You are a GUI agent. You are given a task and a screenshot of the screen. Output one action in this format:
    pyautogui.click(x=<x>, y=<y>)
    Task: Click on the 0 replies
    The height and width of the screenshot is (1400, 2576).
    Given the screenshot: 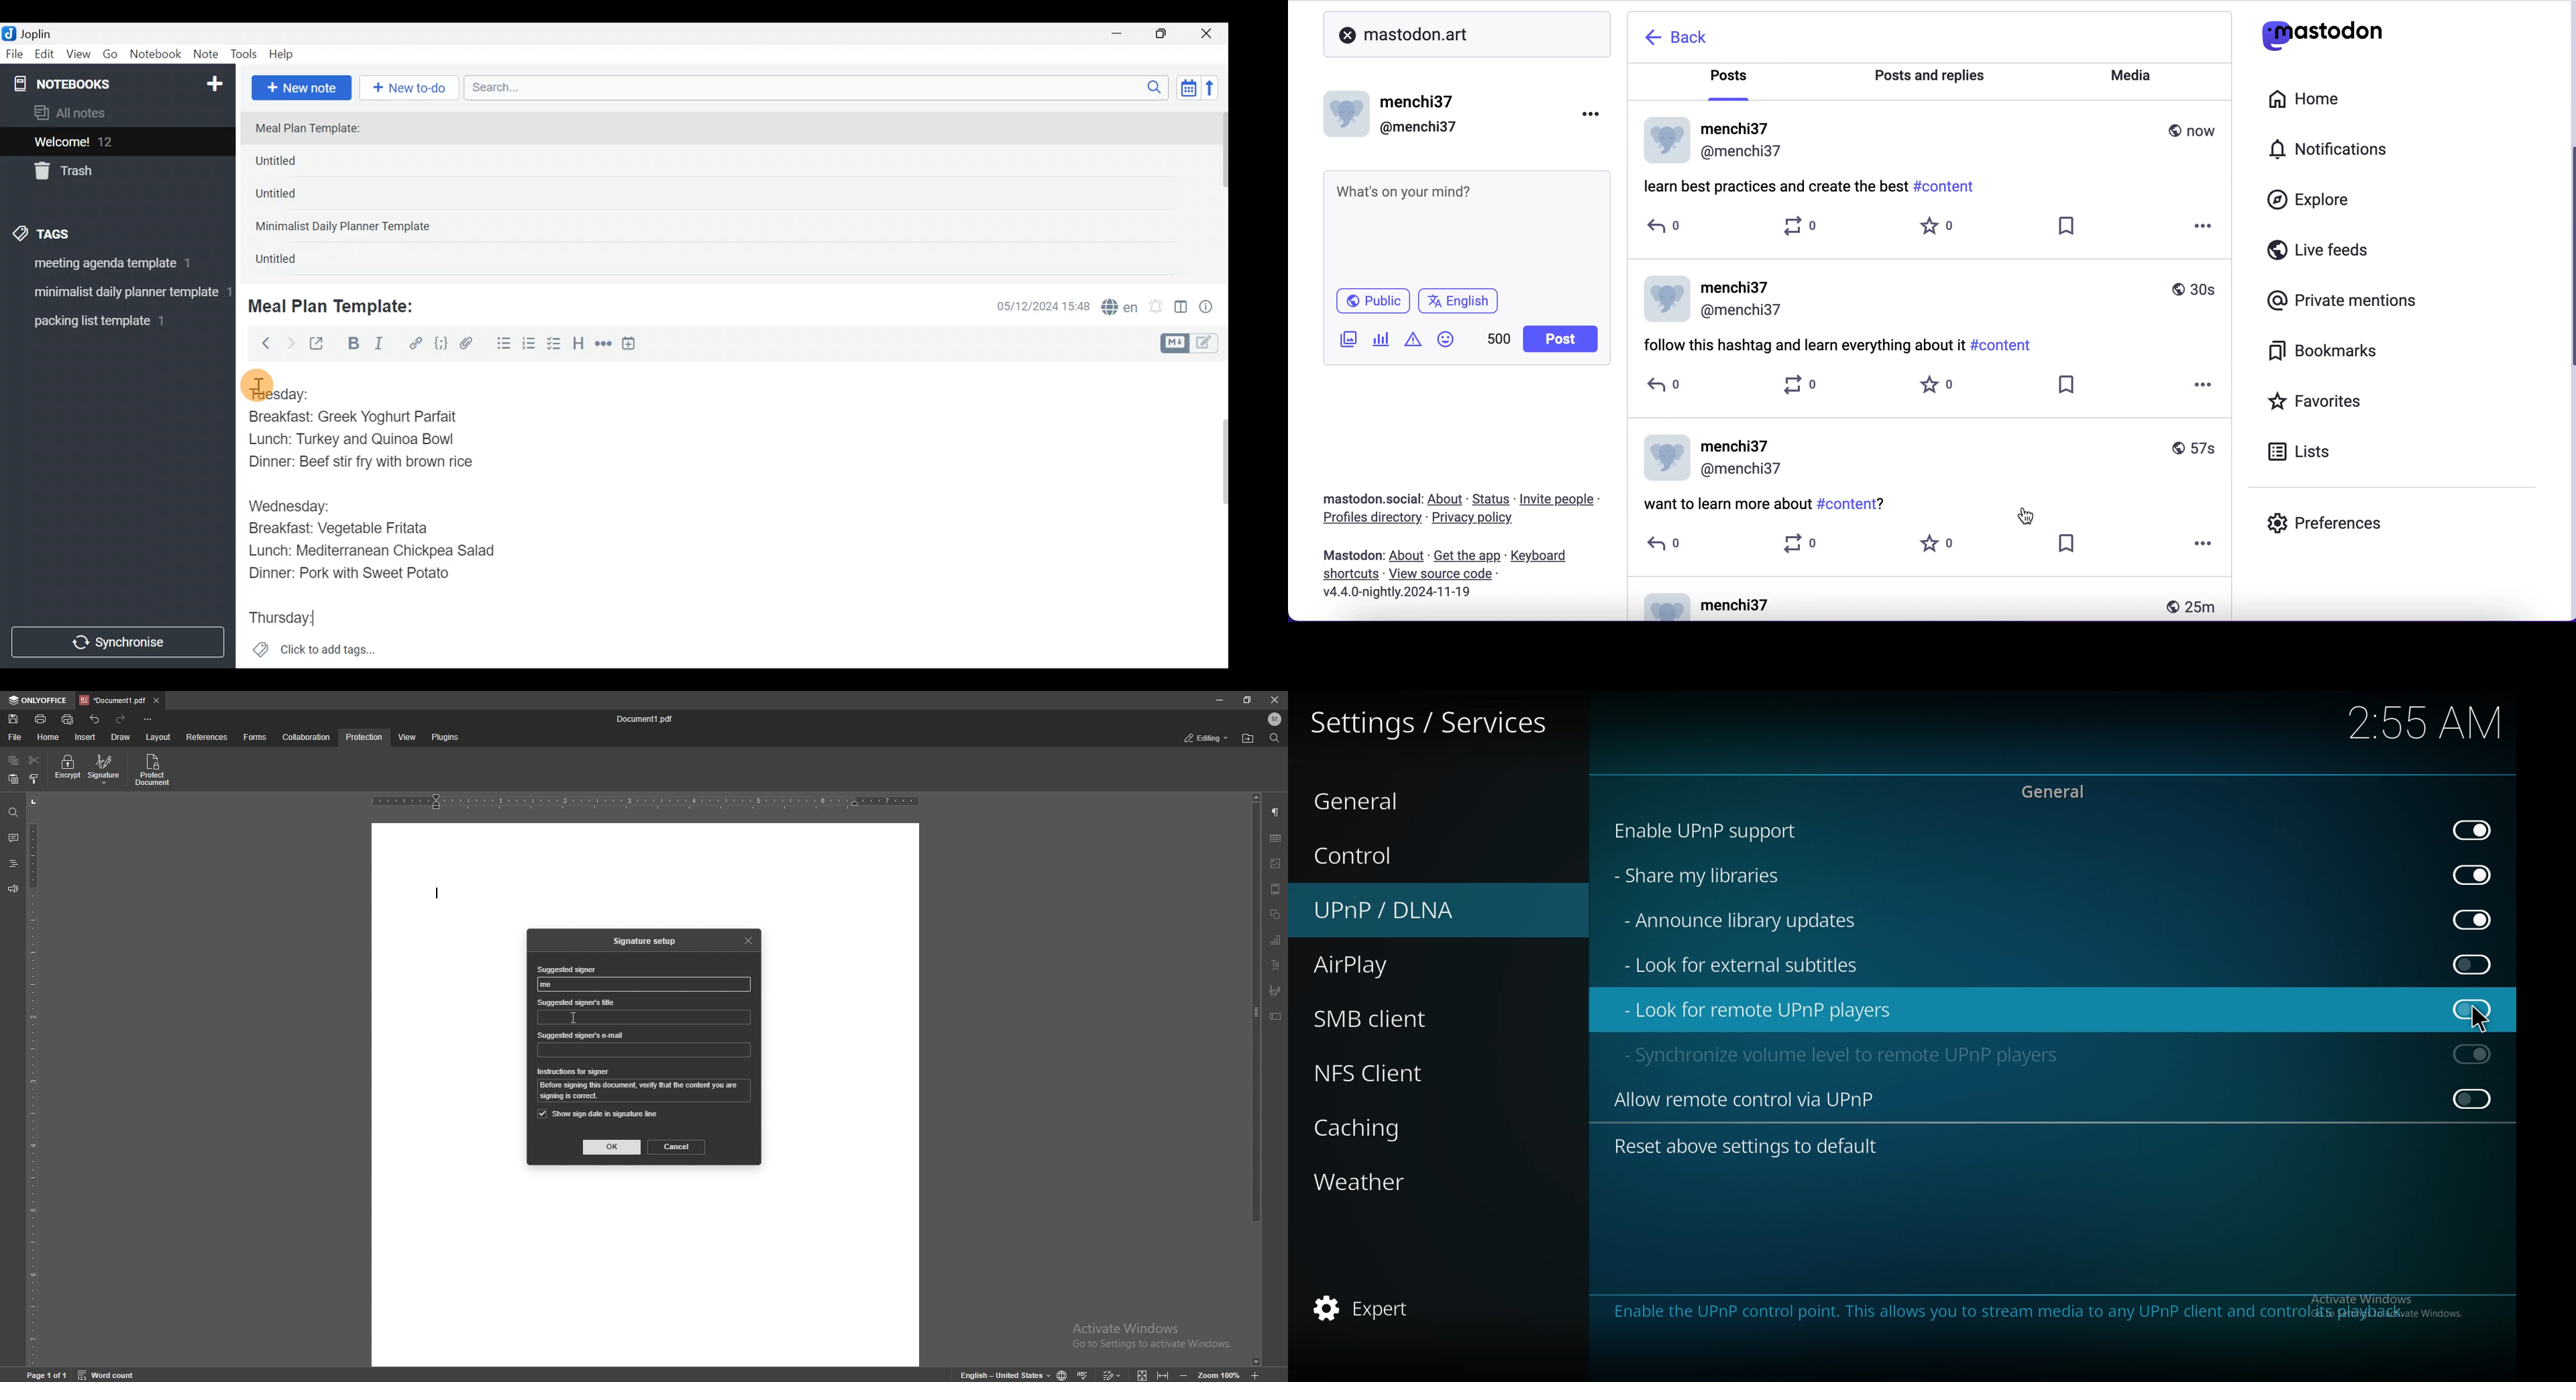 What is the action you would take?
    pyautogui.click(x=1666, y=546)
    